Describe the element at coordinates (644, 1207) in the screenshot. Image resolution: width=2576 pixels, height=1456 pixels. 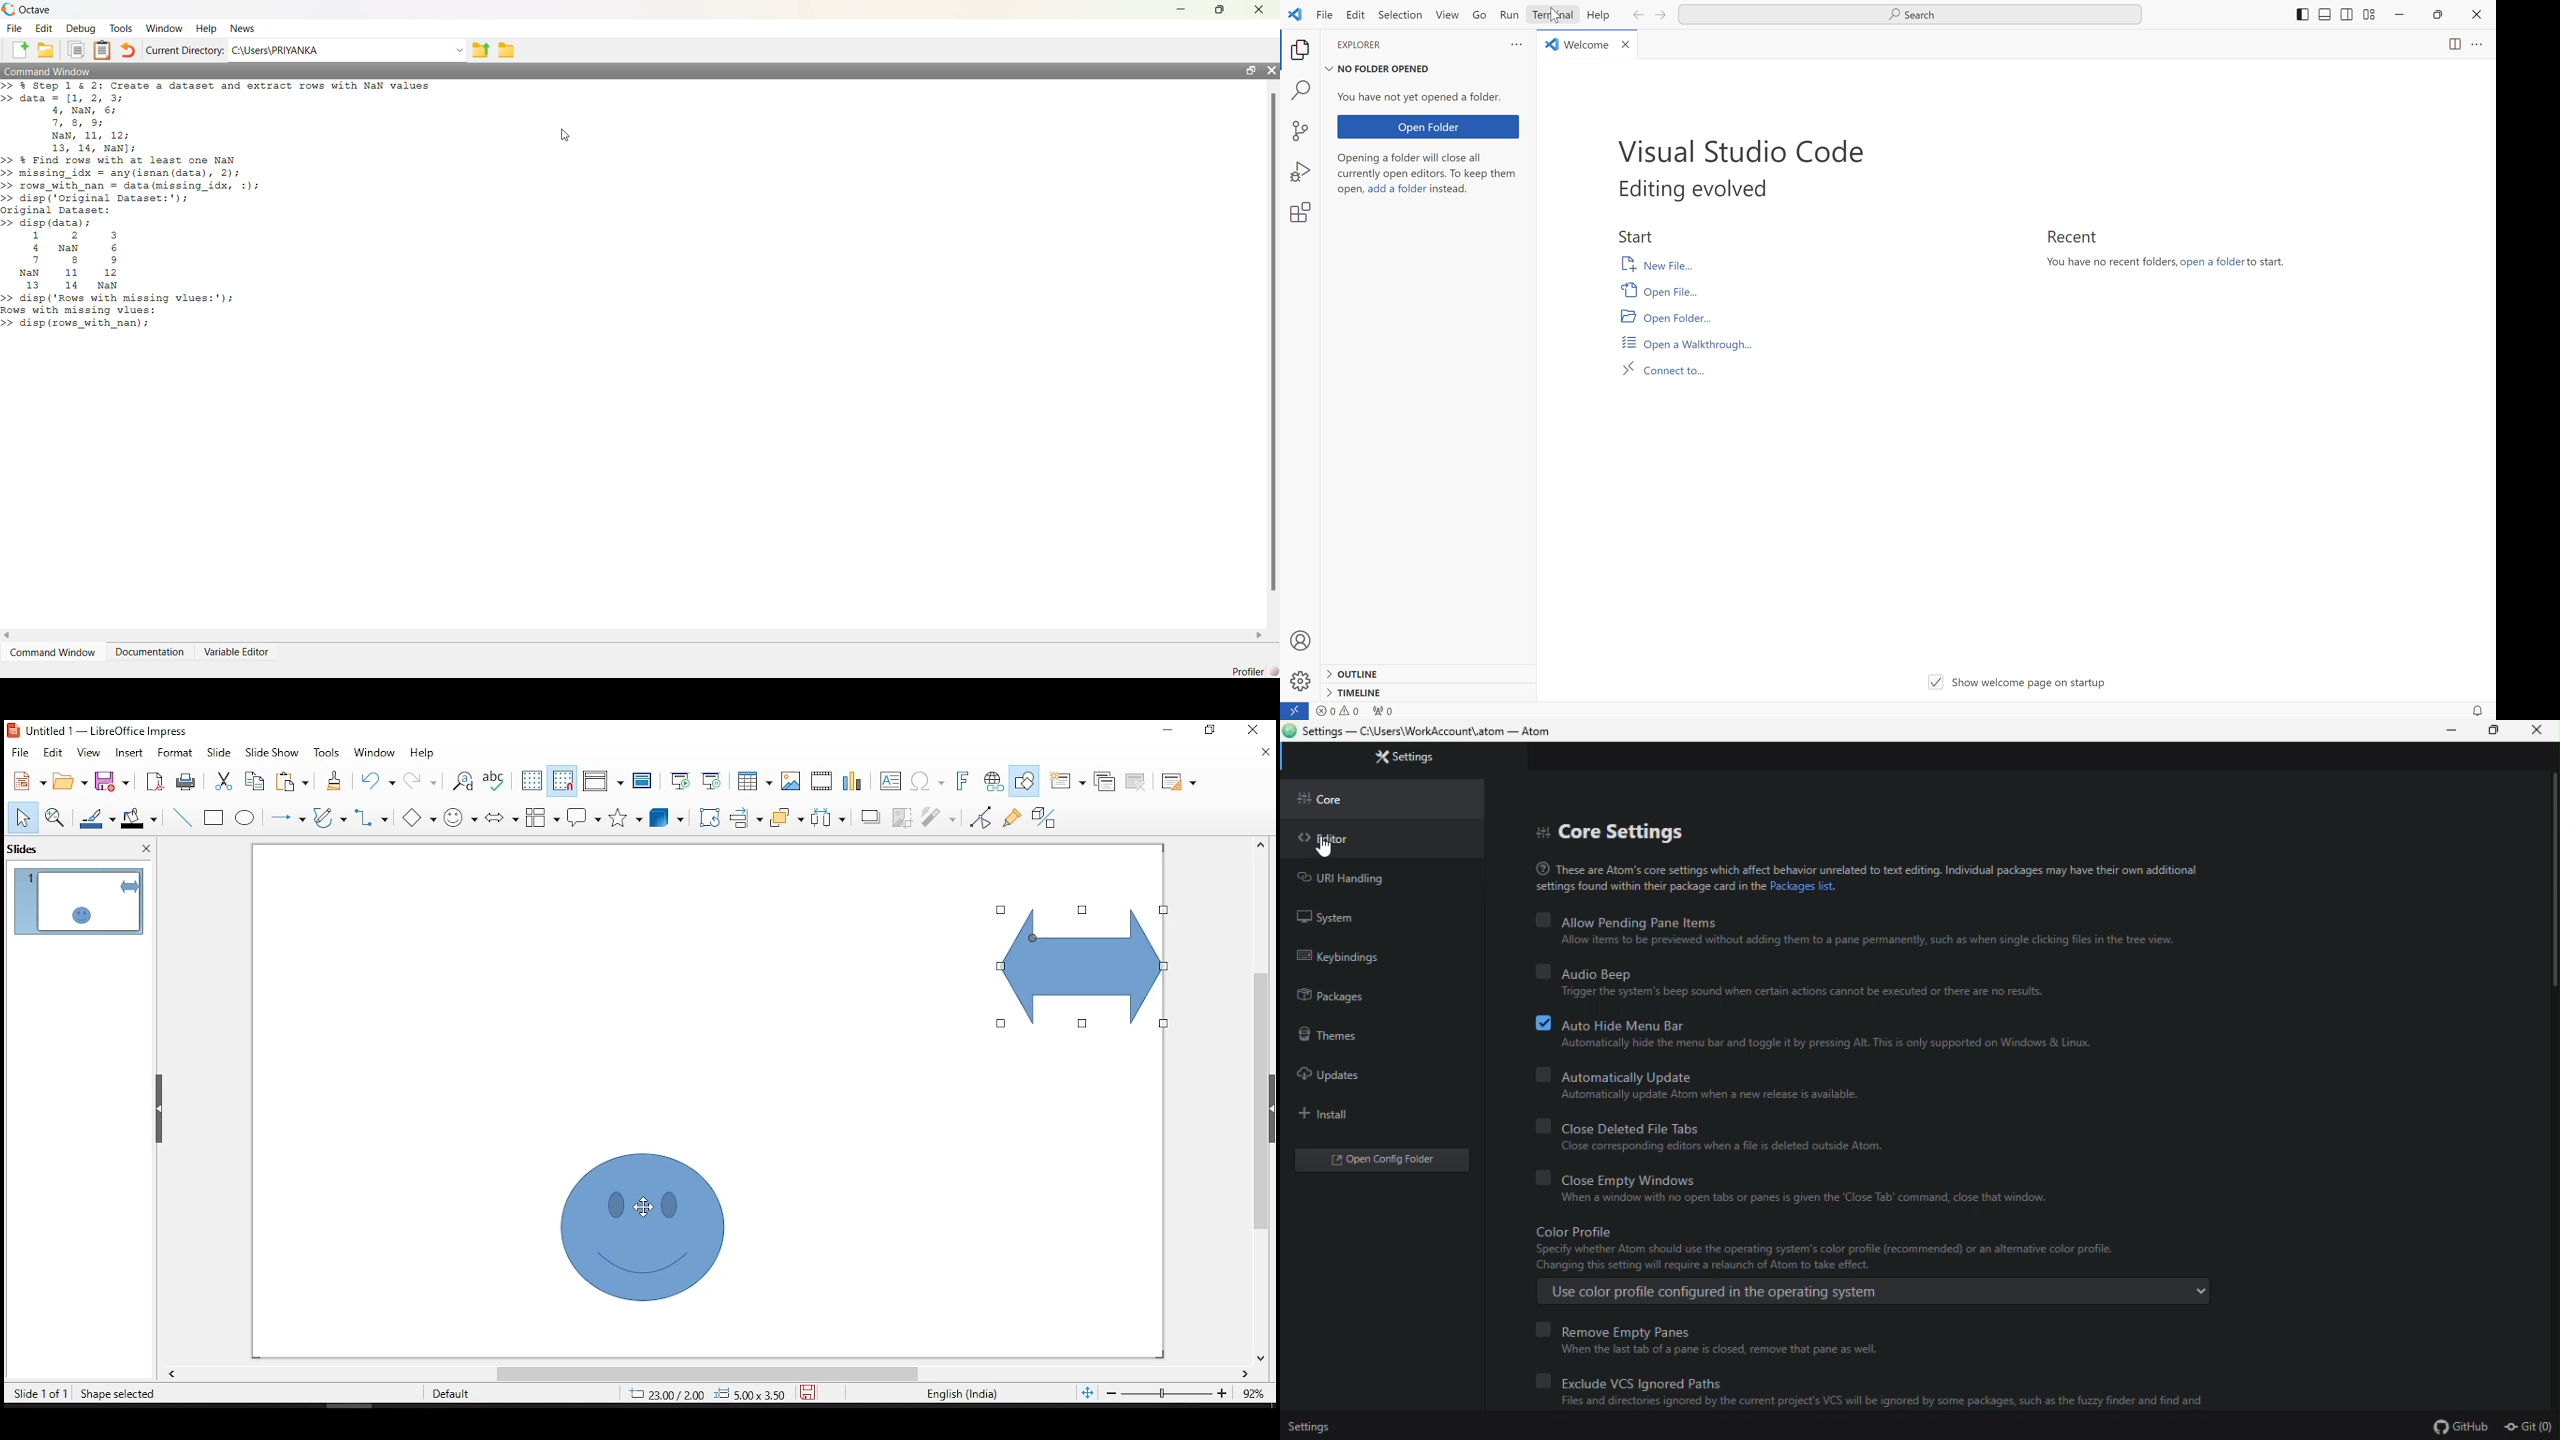
I see `mouse pointer` at that location.